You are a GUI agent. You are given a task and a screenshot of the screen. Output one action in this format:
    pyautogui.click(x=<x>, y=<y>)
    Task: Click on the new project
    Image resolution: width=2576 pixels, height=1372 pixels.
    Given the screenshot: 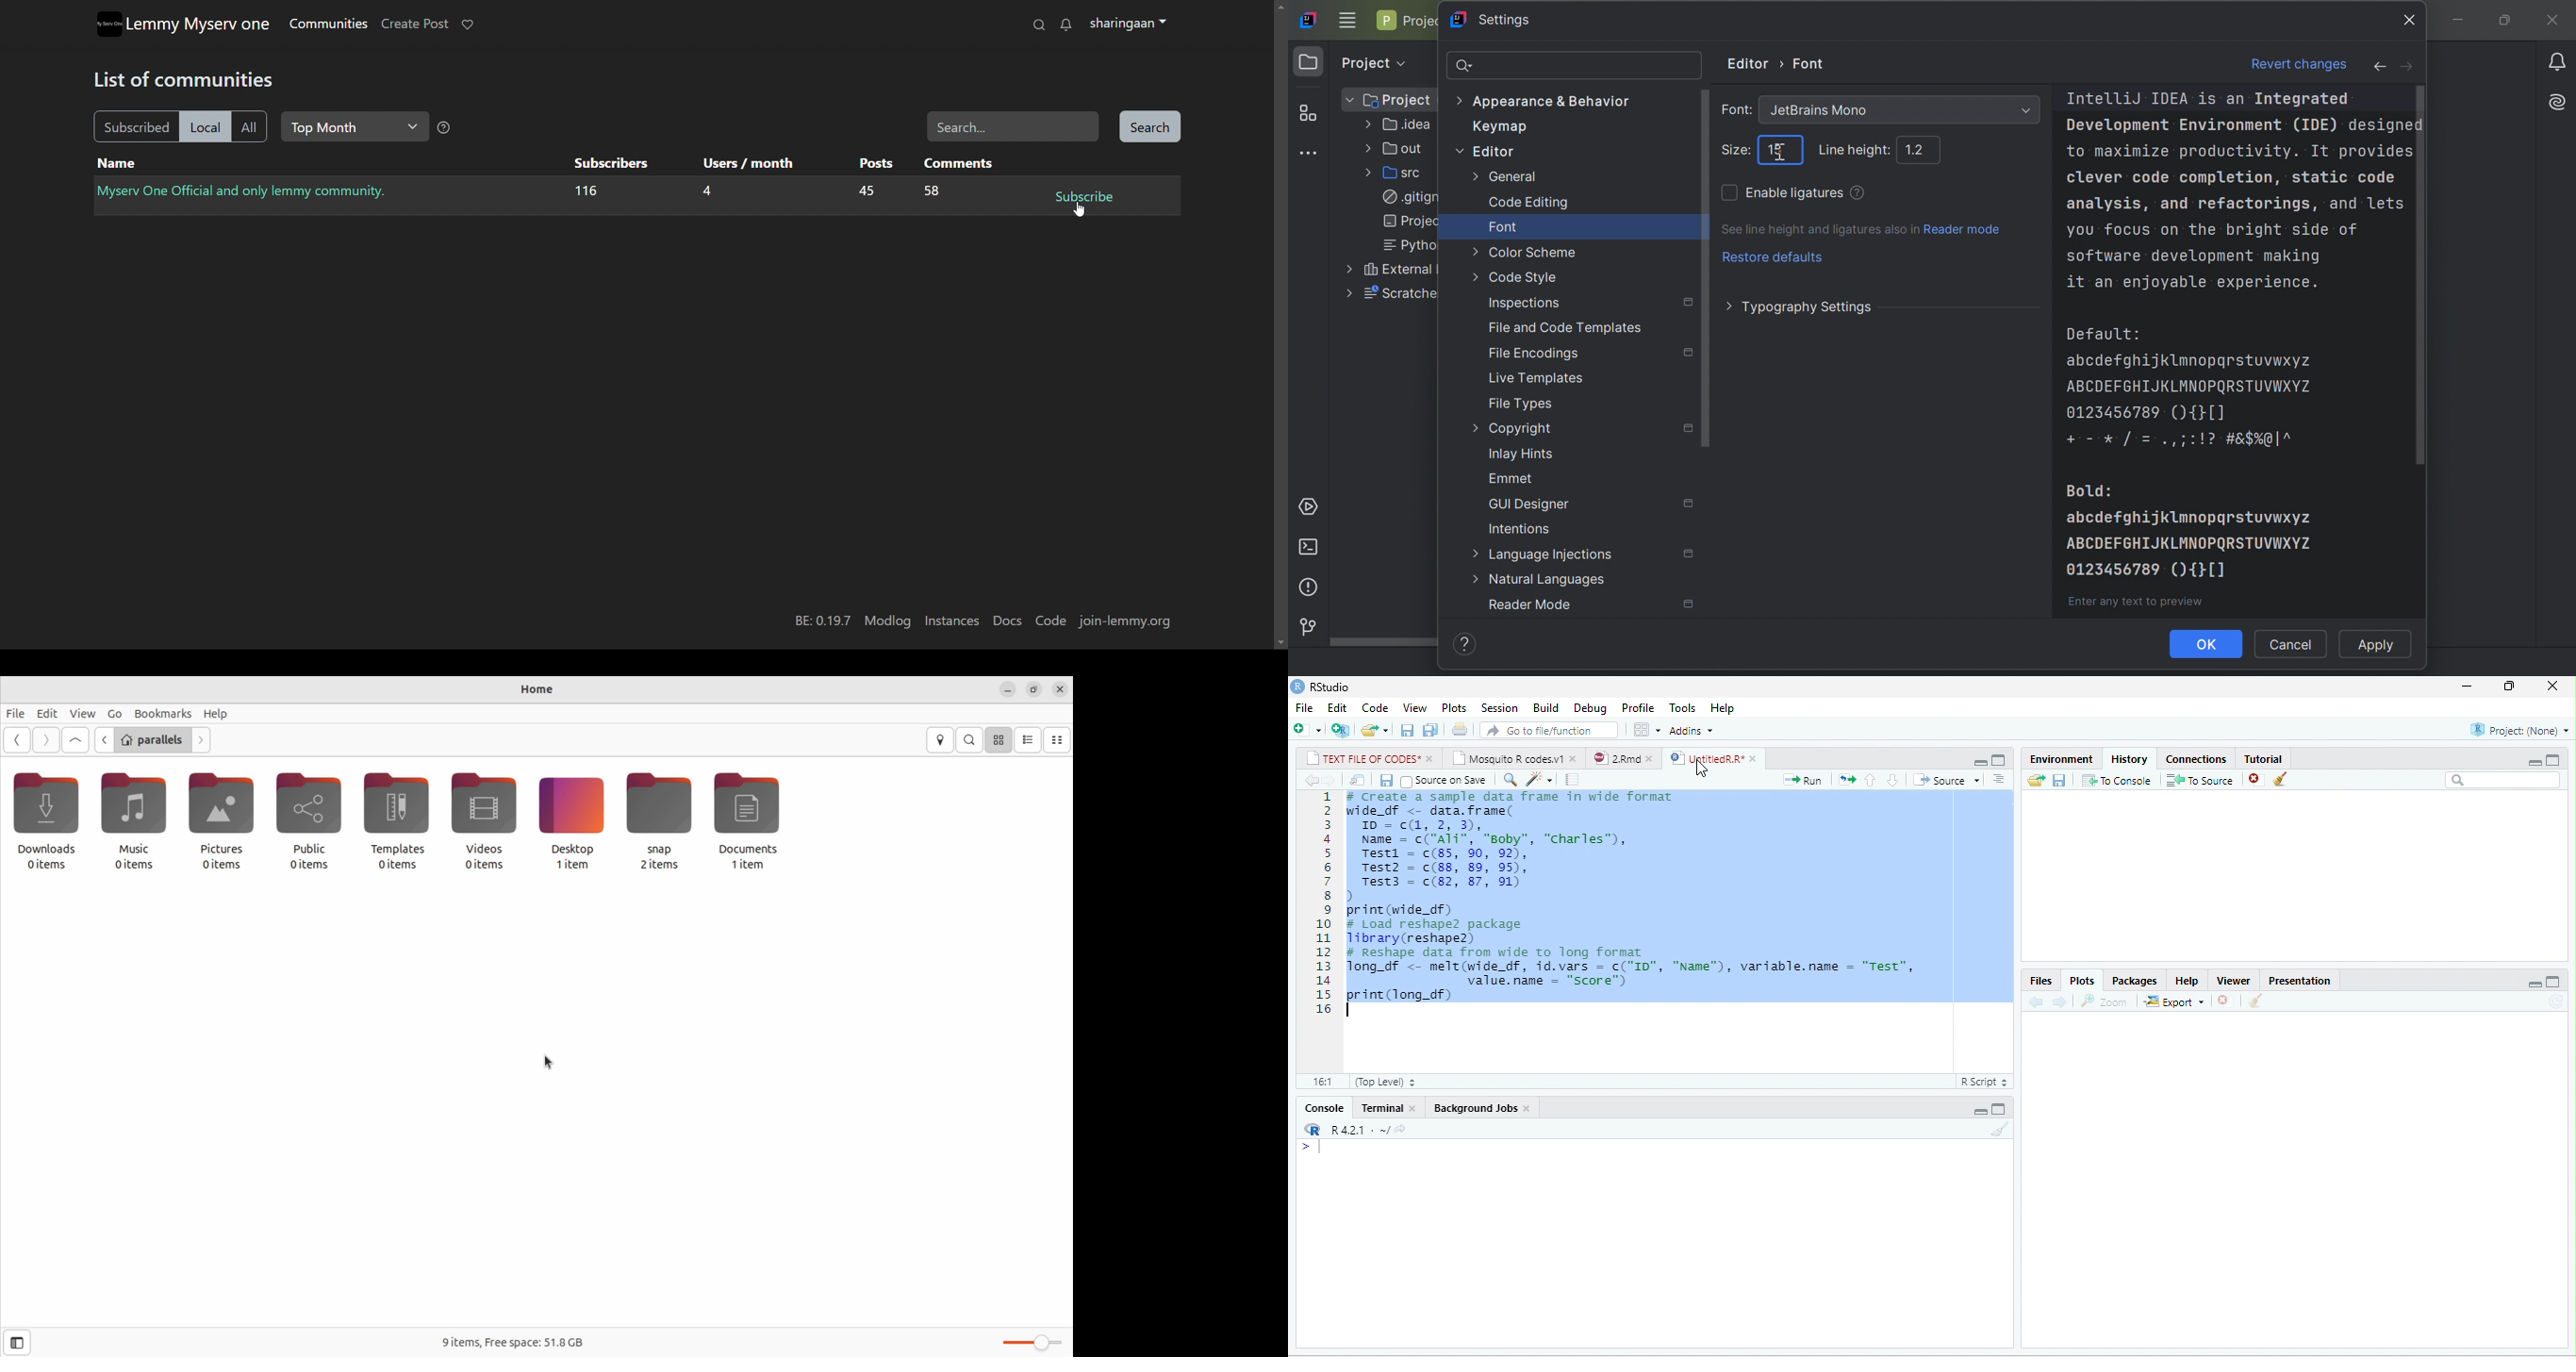 What is the action you would take?
    pyautogui.click(x=1341, y=730)
    